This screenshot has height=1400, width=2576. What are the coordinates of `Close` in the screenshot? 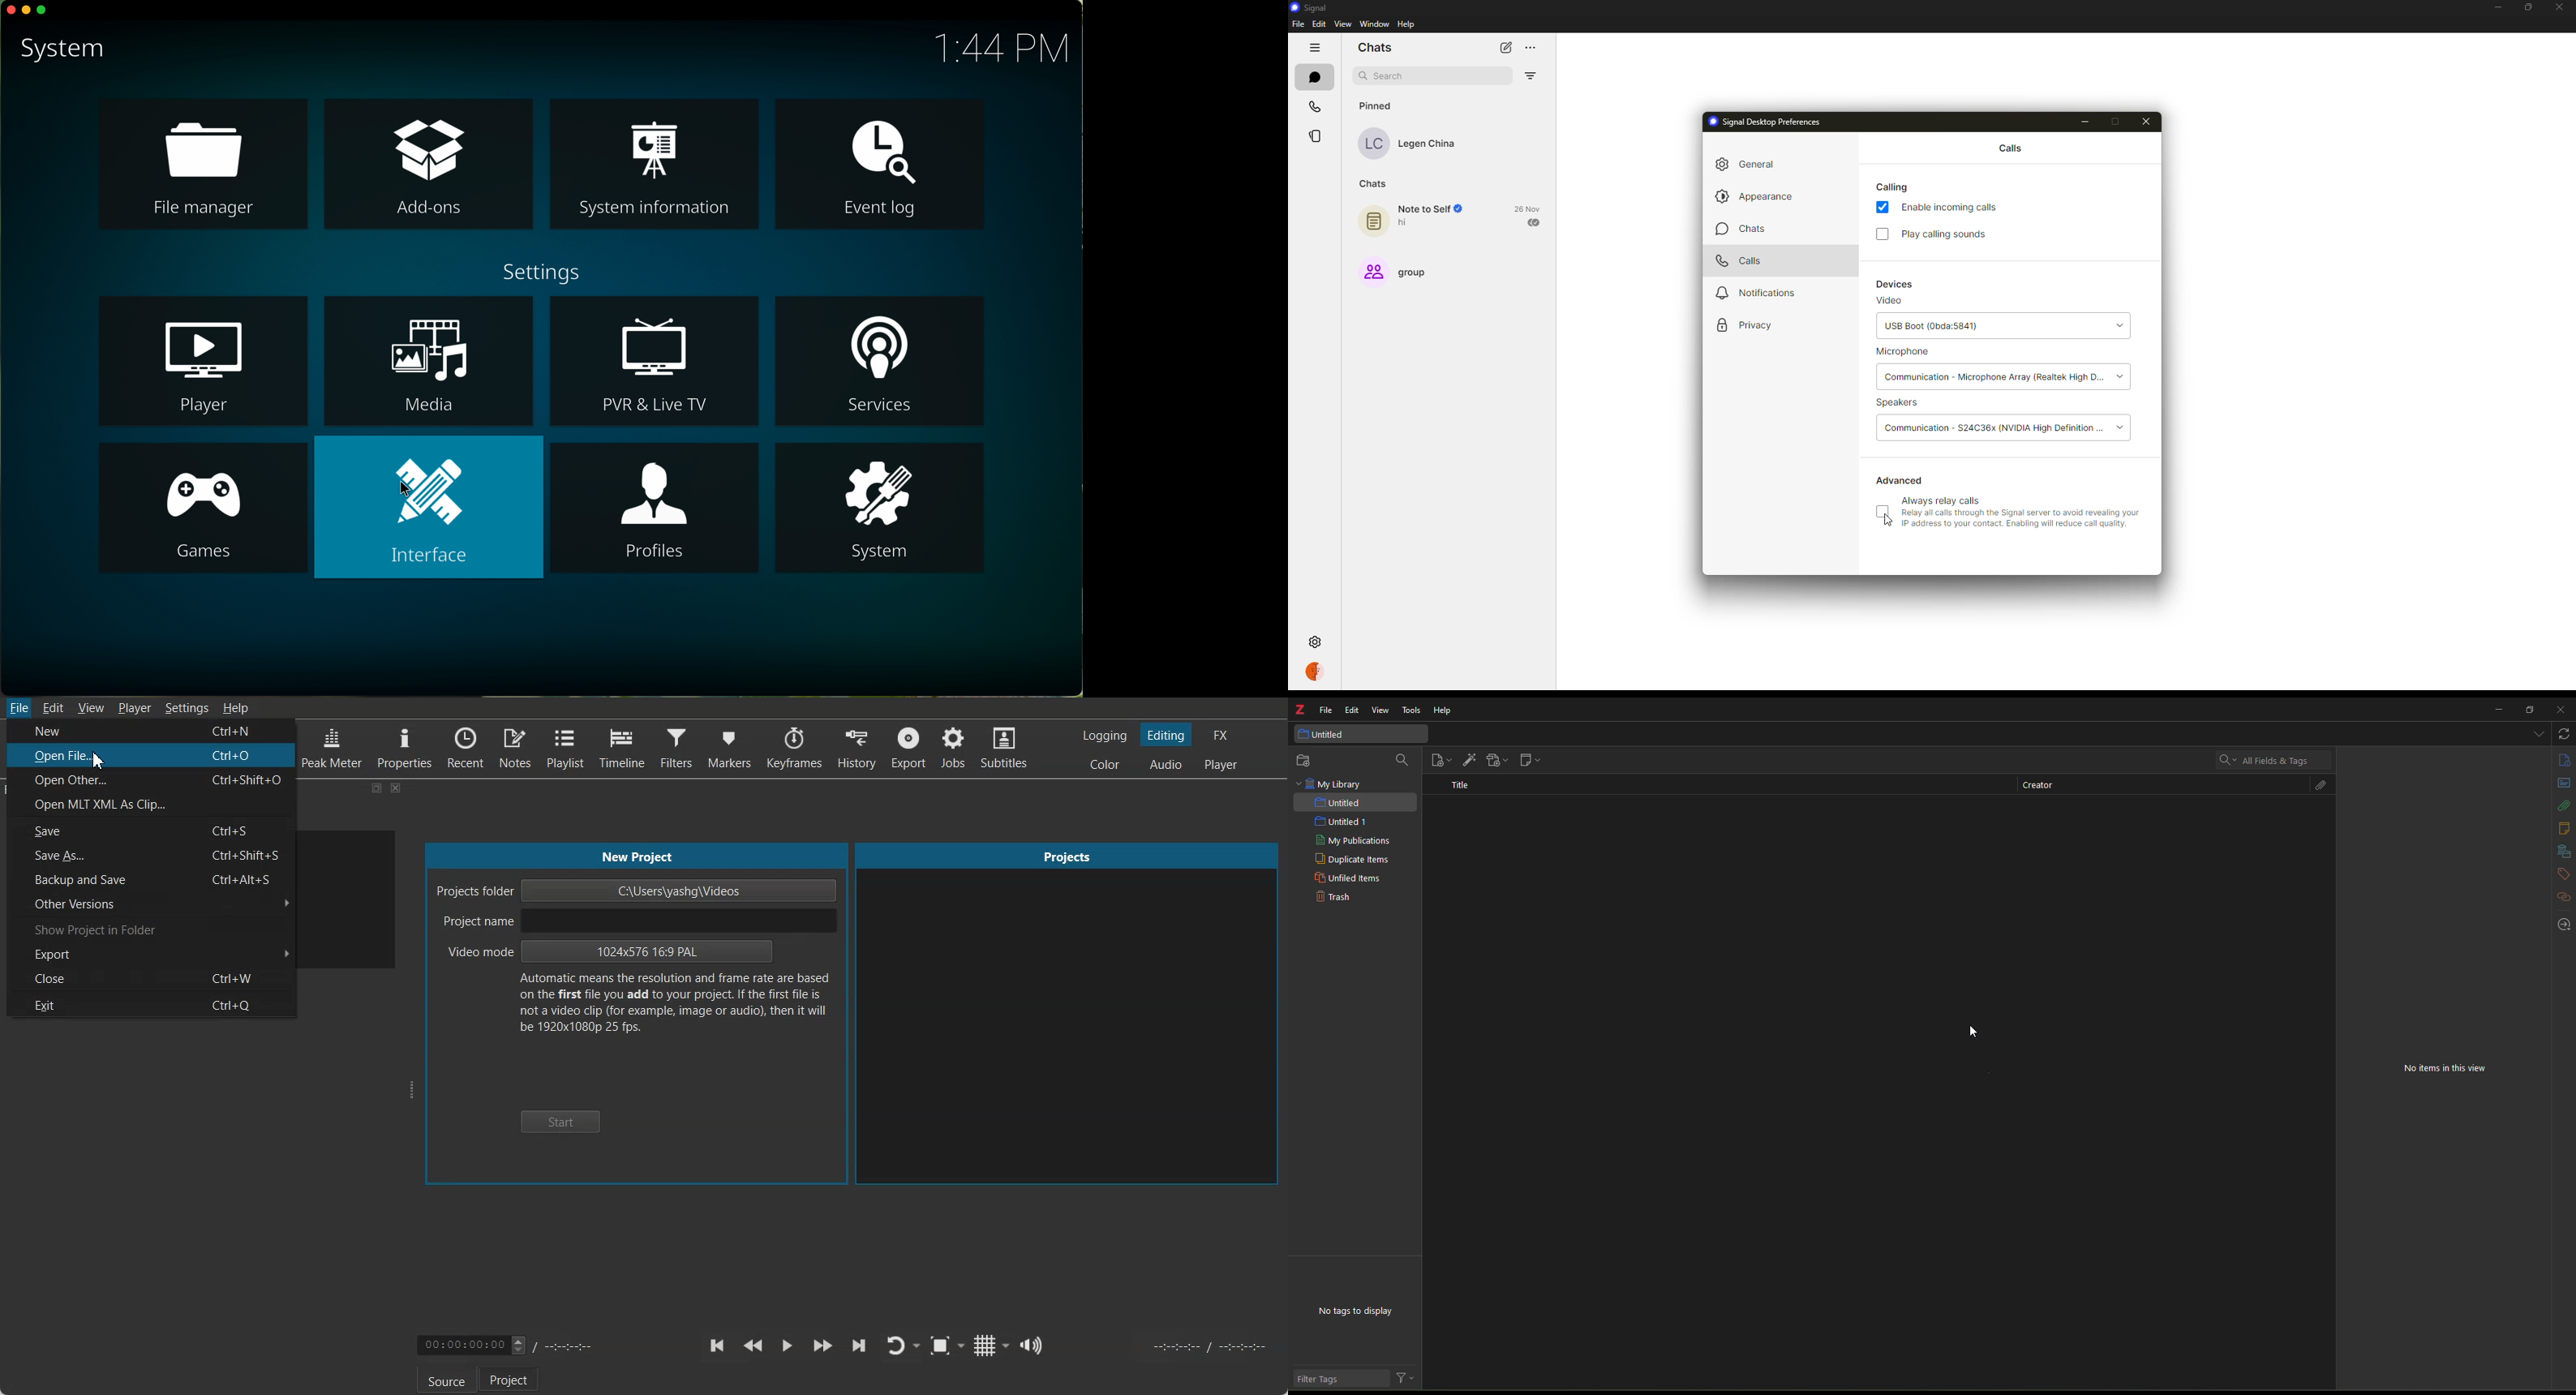 It's located at (397, 788).